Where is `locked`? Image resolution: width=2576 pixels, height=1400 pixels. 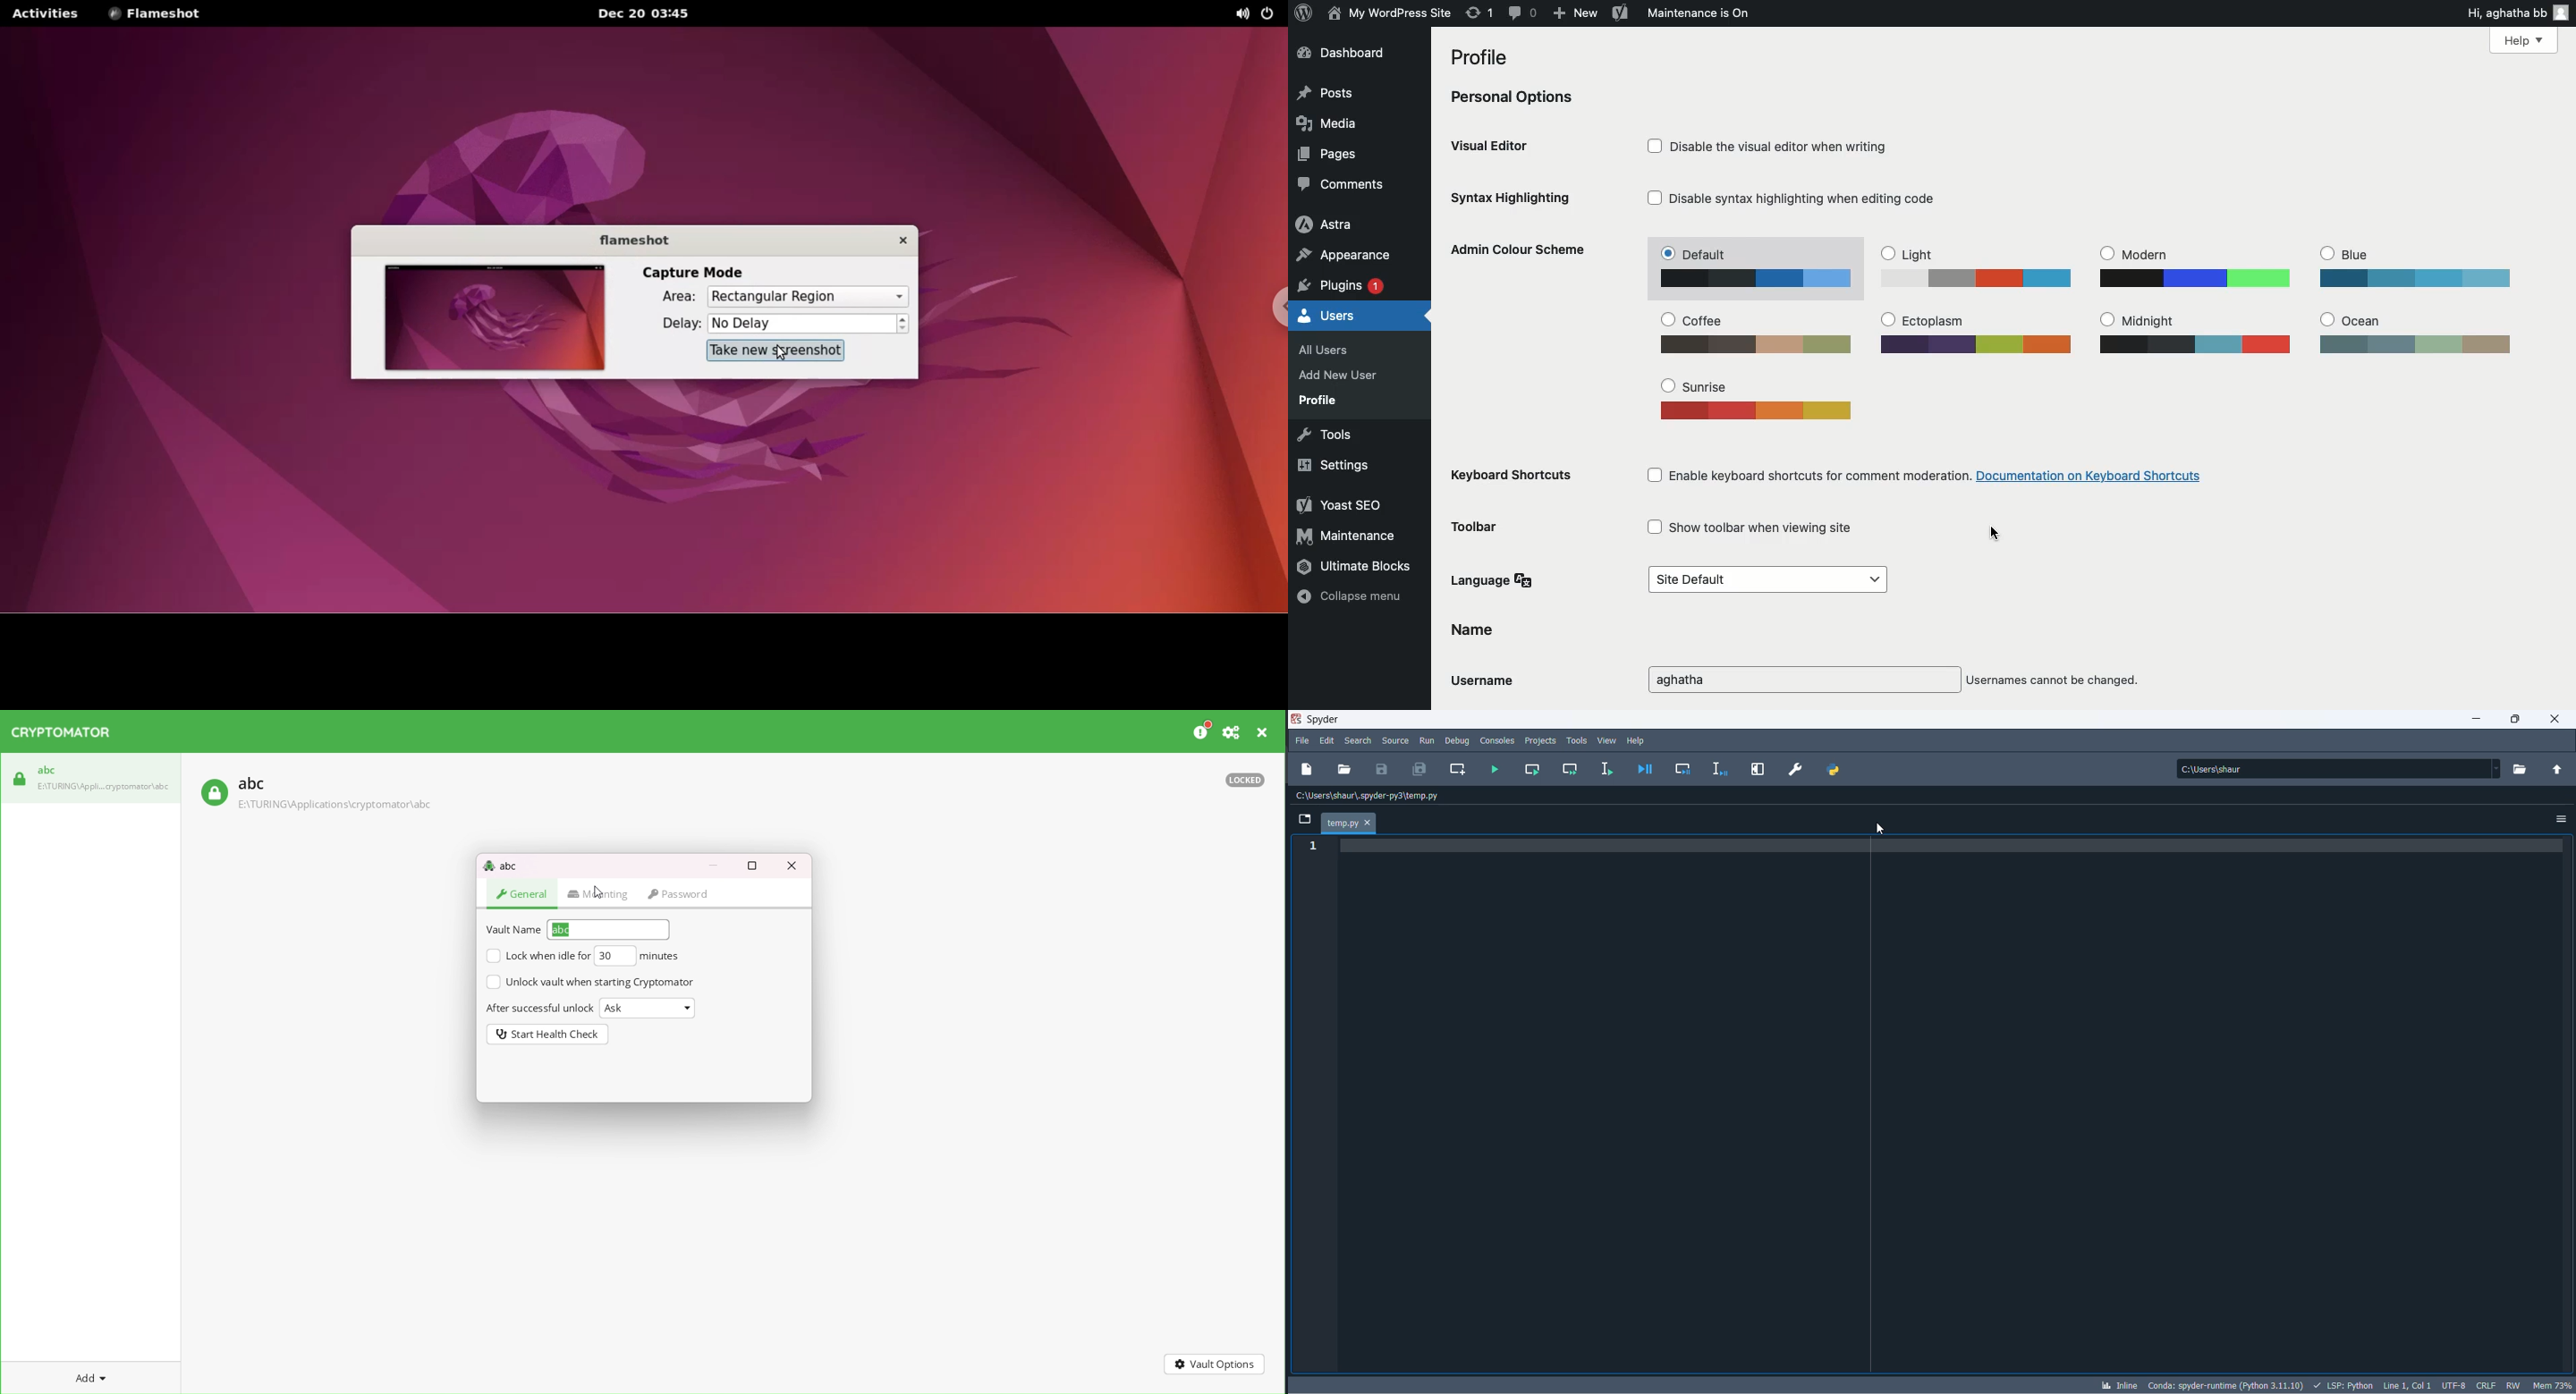
locked is located at coordinates (211, 792).